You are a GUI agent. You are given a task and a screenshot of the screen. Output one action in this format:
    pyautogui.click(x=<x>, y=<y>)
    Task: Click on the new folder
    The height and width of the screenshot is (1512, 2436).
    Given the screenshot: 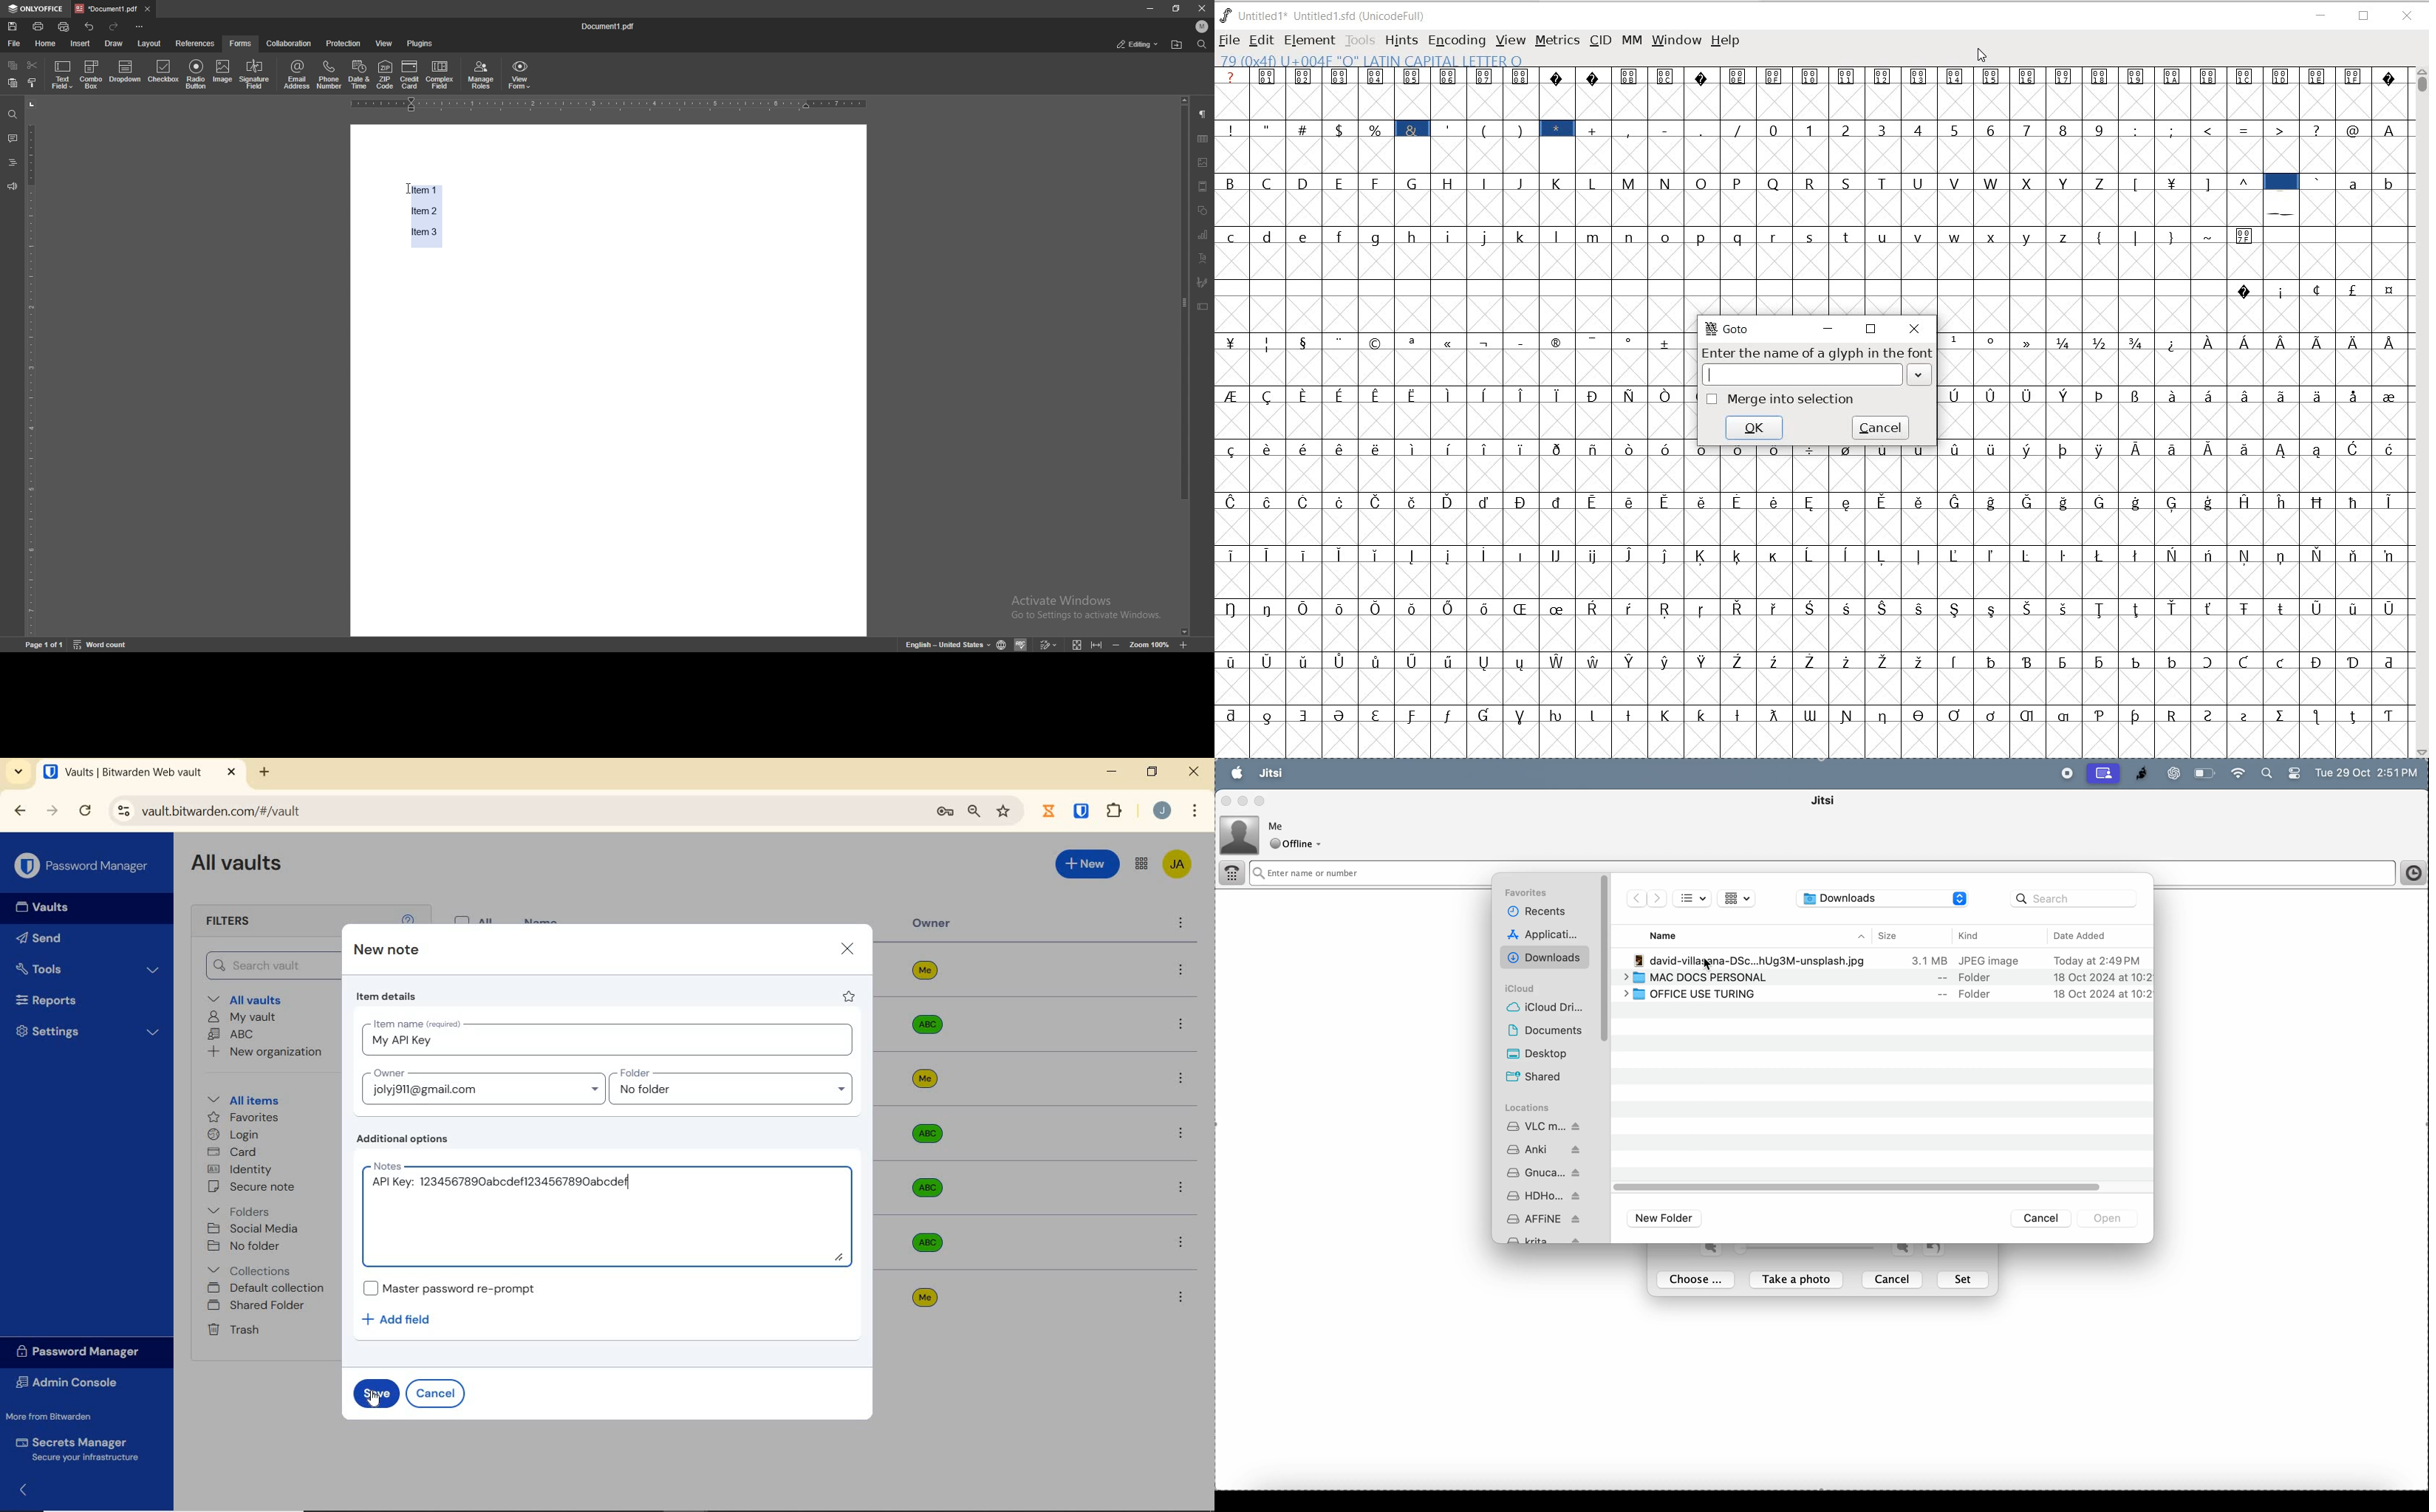 What is the action you would take?
    pyautogui.click(x=1667, y=1219)
    